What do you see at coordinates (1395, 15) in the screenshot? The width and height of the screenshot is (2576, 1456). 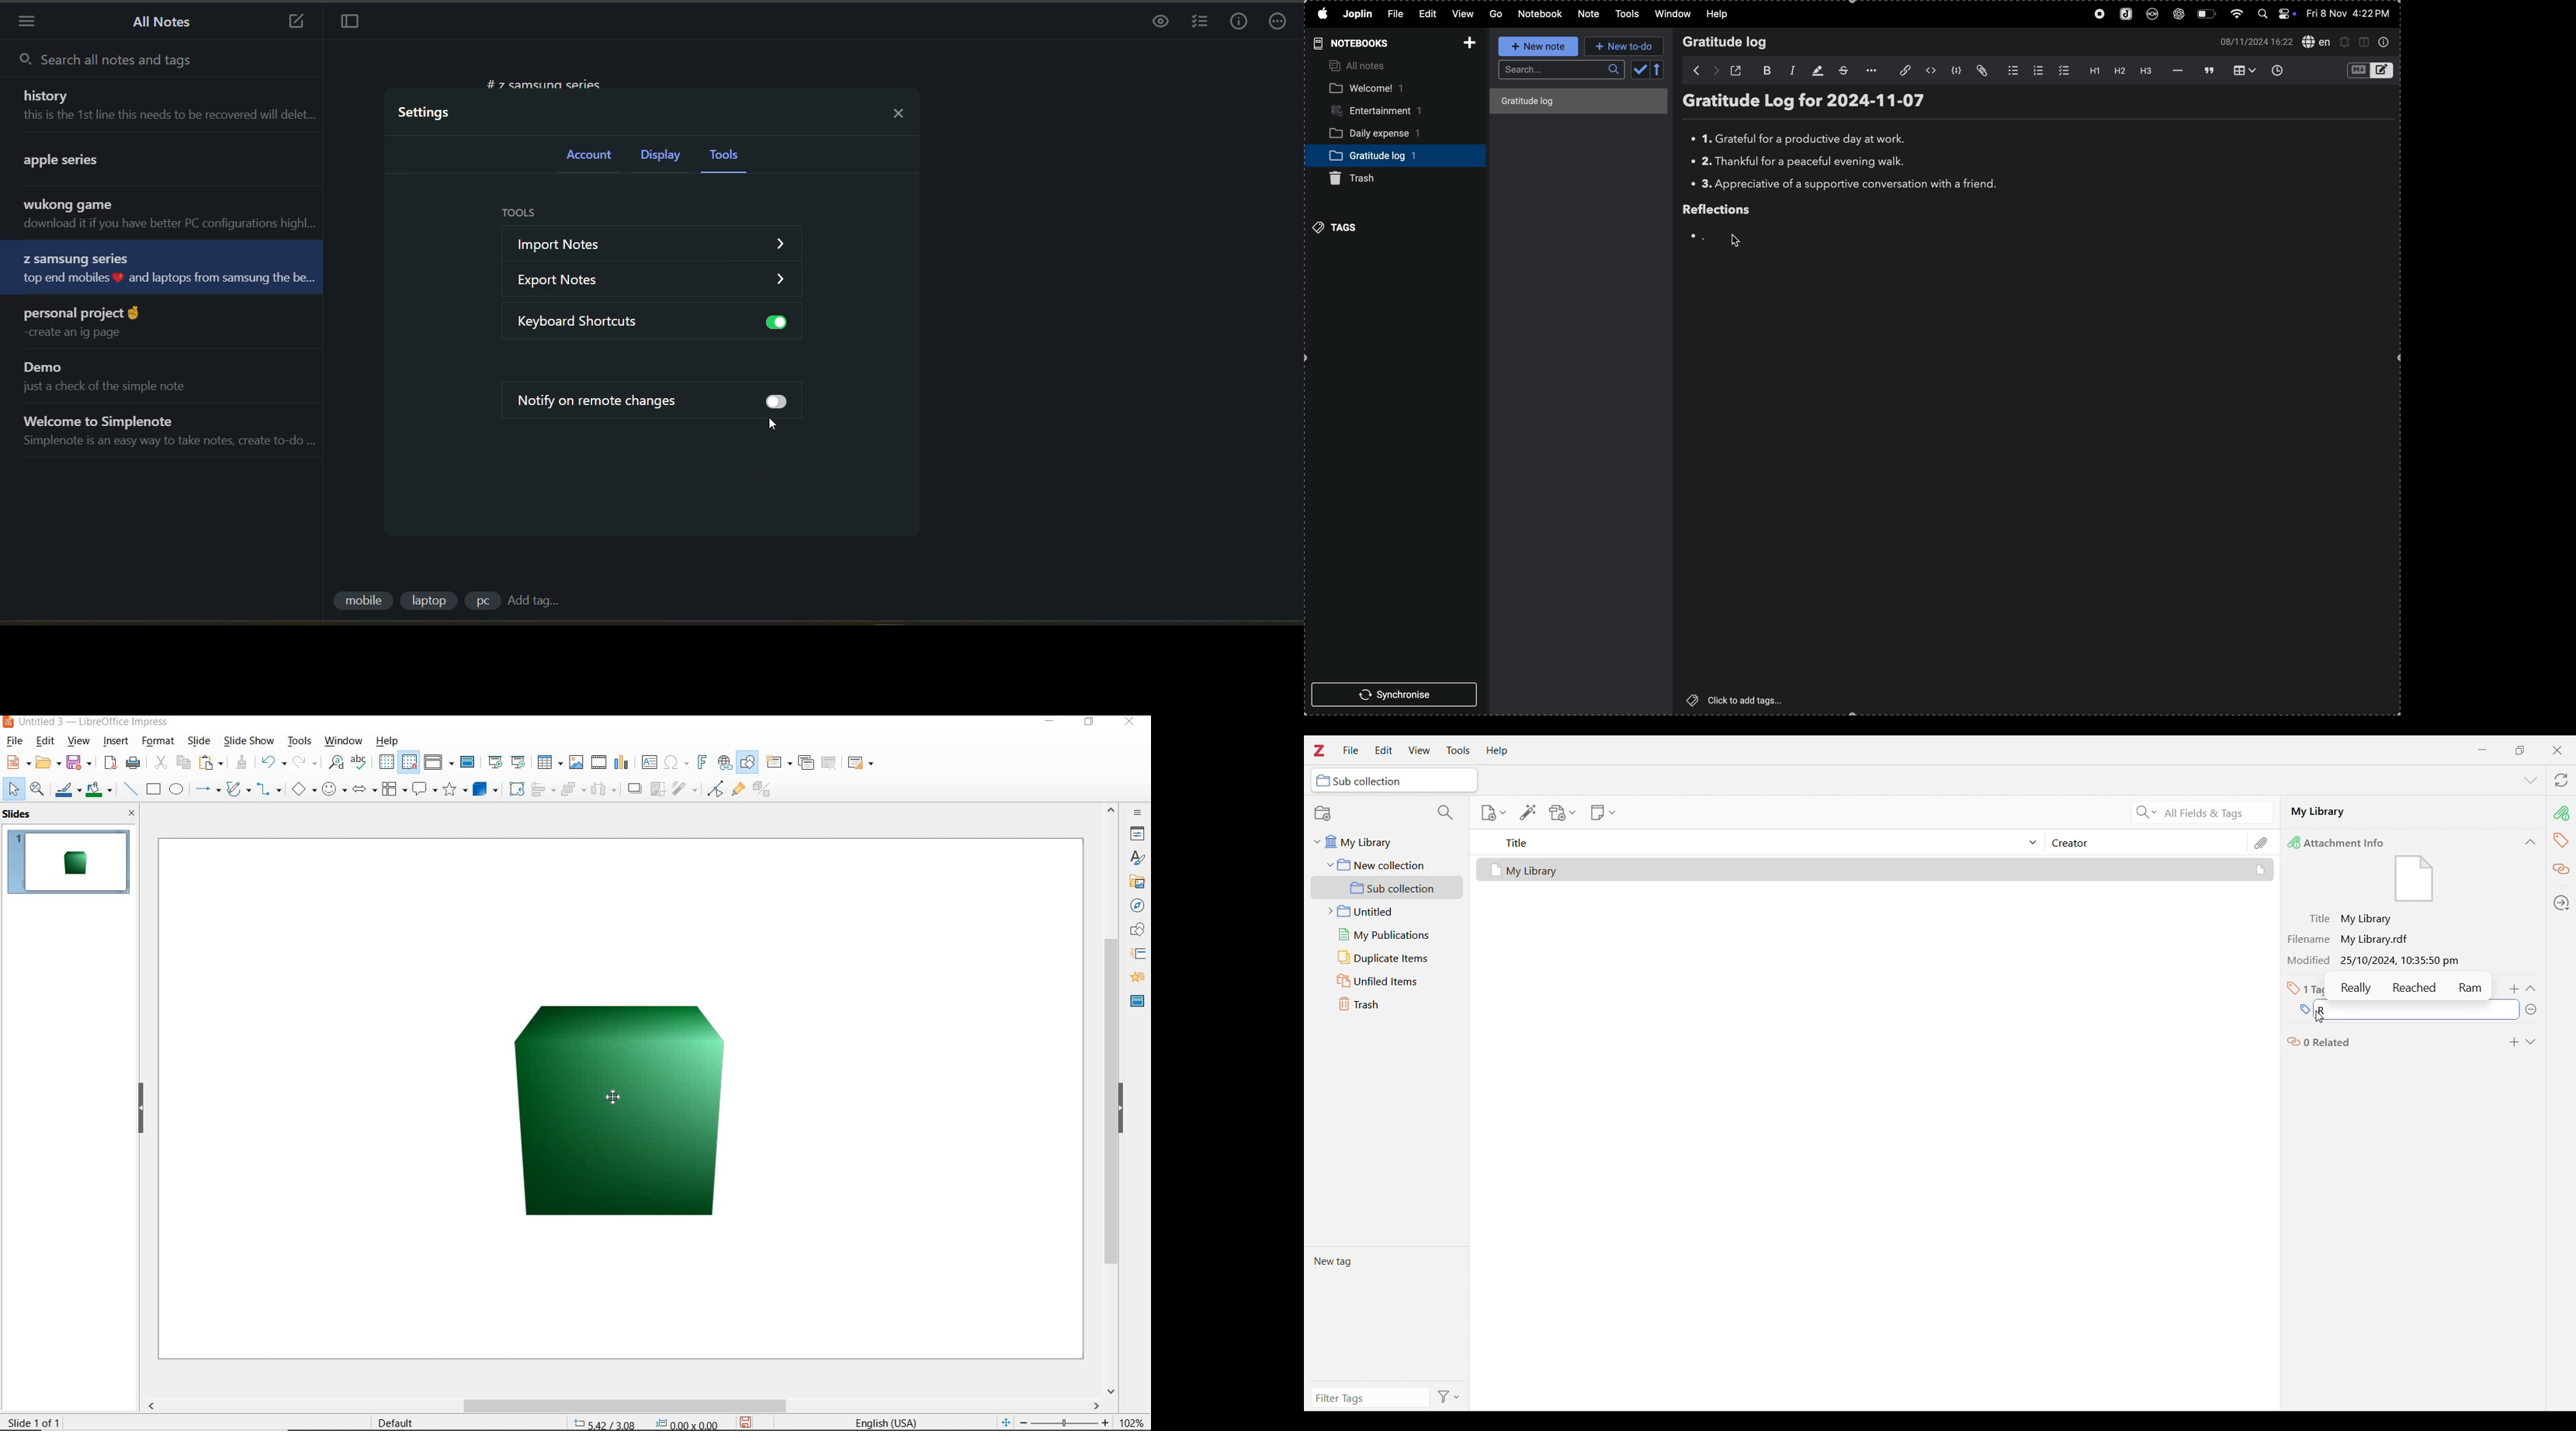 I see `file` at bounding box center [1395, 15].